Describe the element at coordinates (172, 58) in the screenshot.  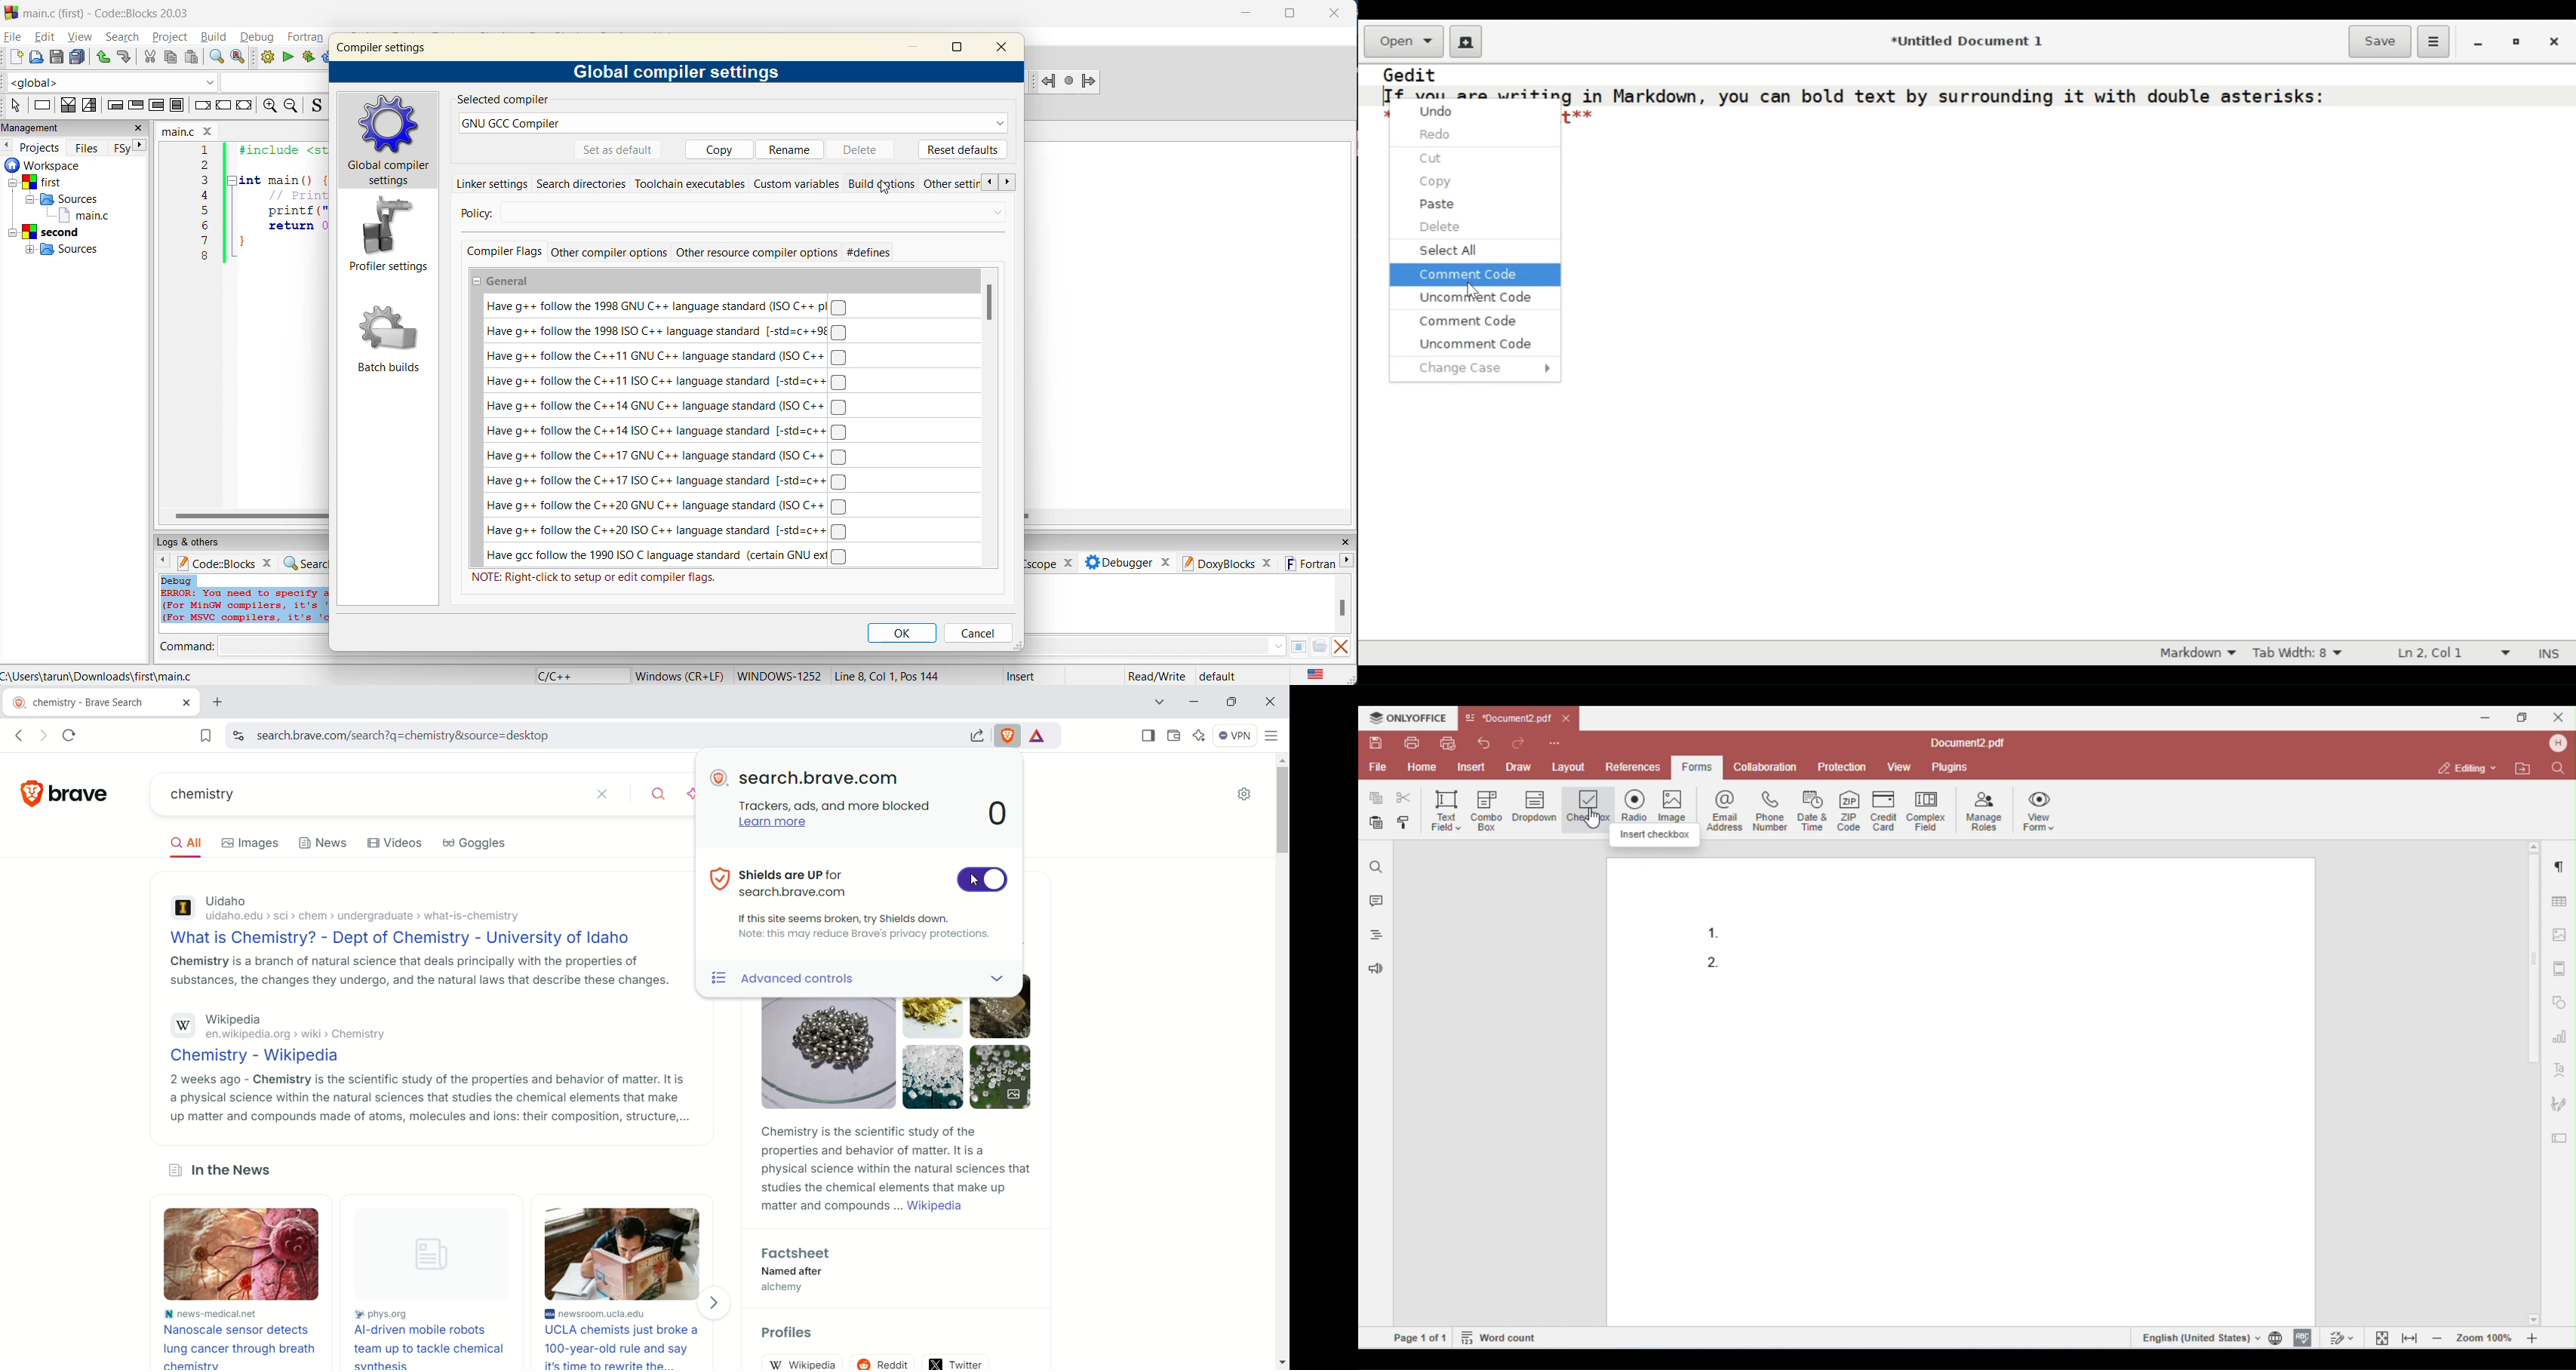
I see `copy` at that location.